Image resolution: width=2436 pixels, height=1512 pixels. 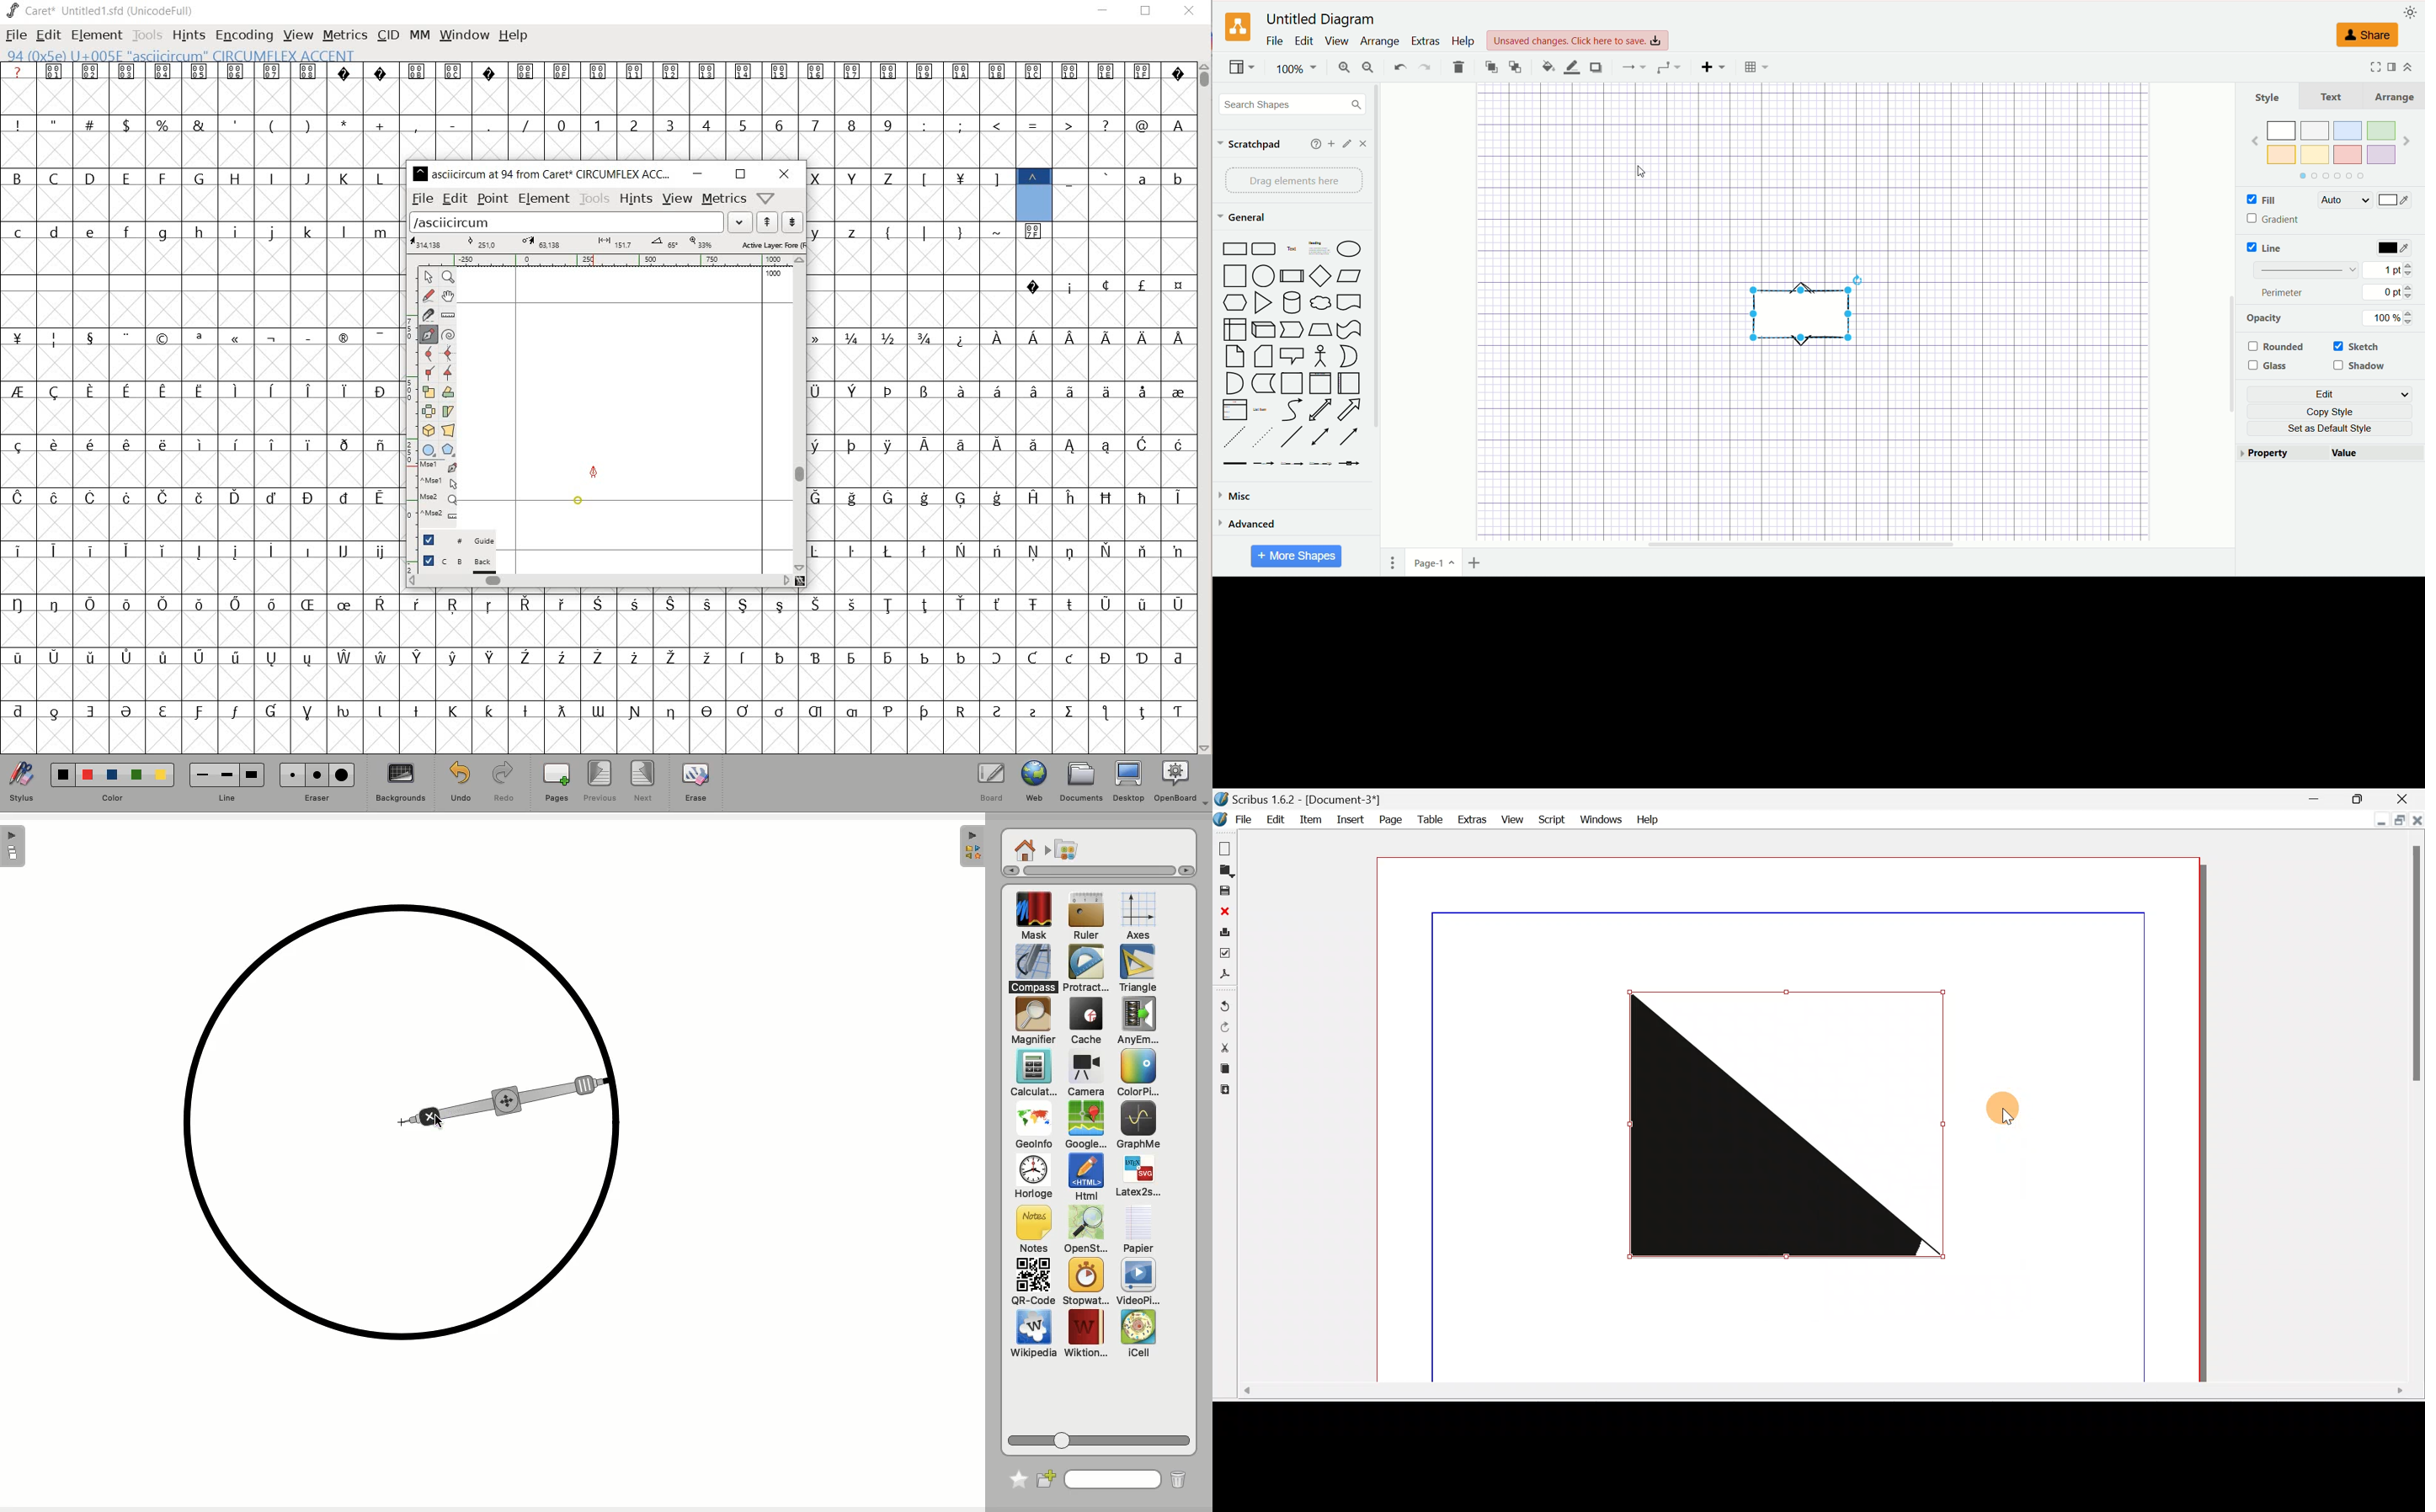 What do you see at coordinates (2400, 821) in the screenshot?
I see `Maximise` at bounding box center [2400, 821].